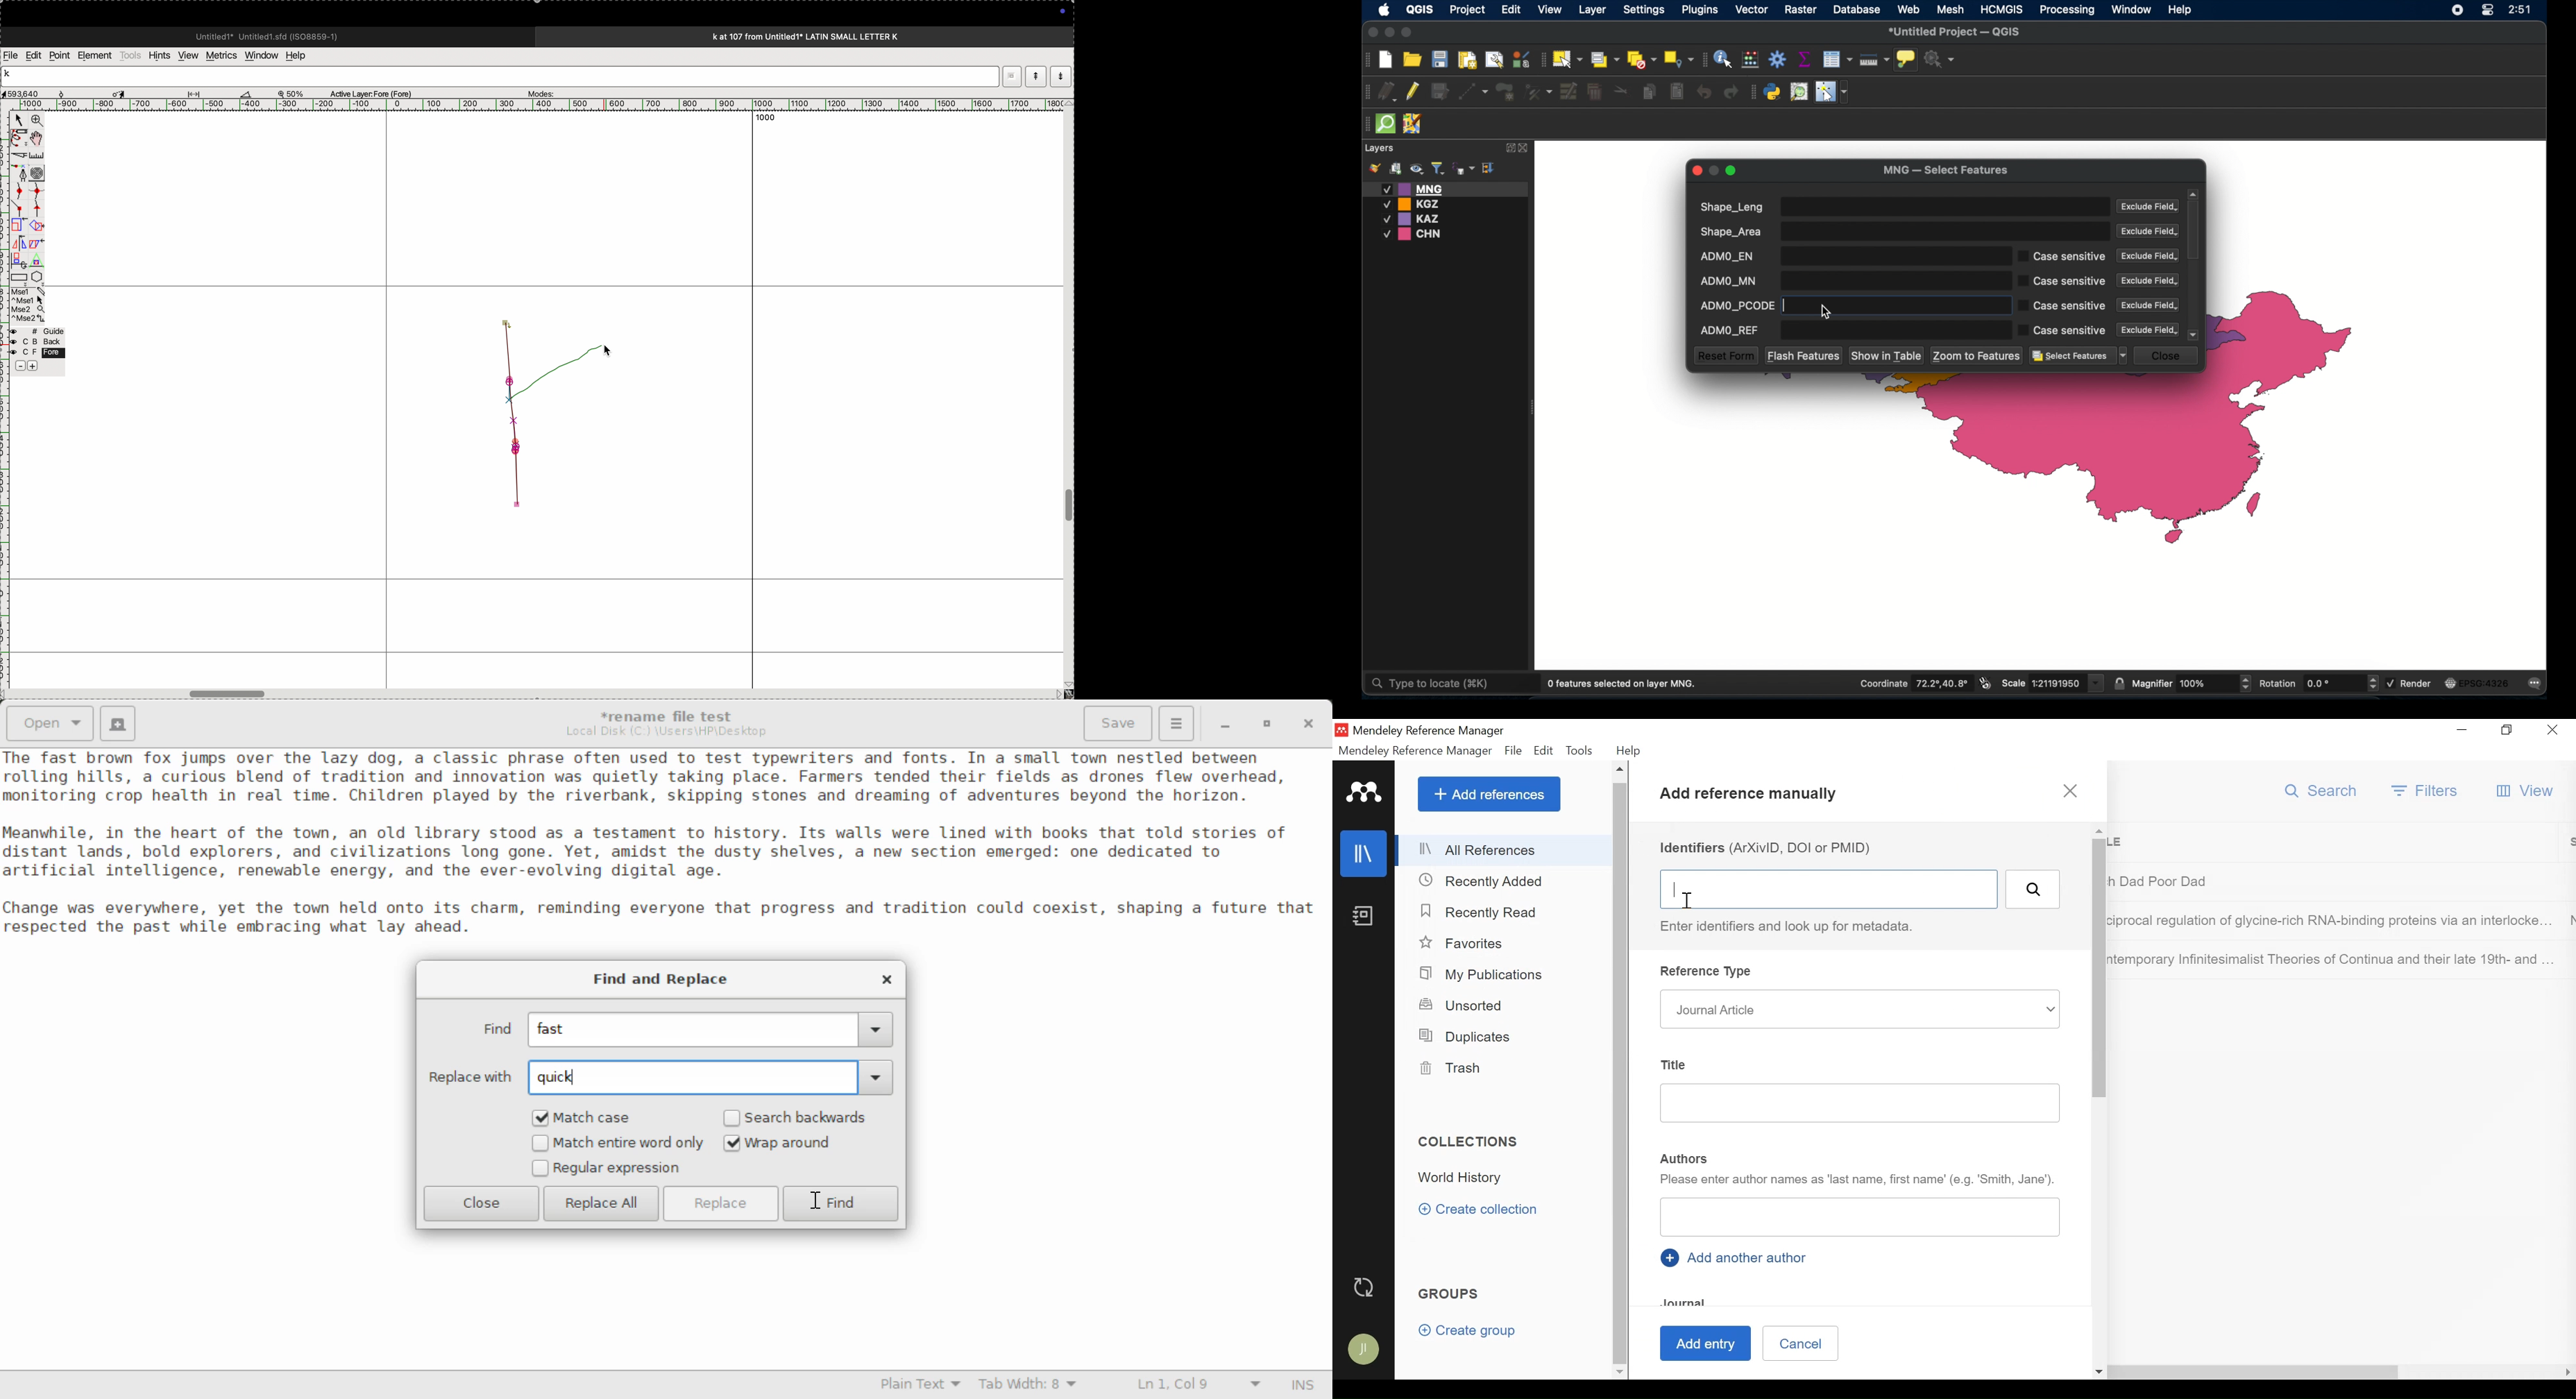 This screenshot has width=2576, height=1400. What do you see at coordinates (1498, 810) in the screenshot?
I see `Cursor ` at bounding box center [1498, 810].